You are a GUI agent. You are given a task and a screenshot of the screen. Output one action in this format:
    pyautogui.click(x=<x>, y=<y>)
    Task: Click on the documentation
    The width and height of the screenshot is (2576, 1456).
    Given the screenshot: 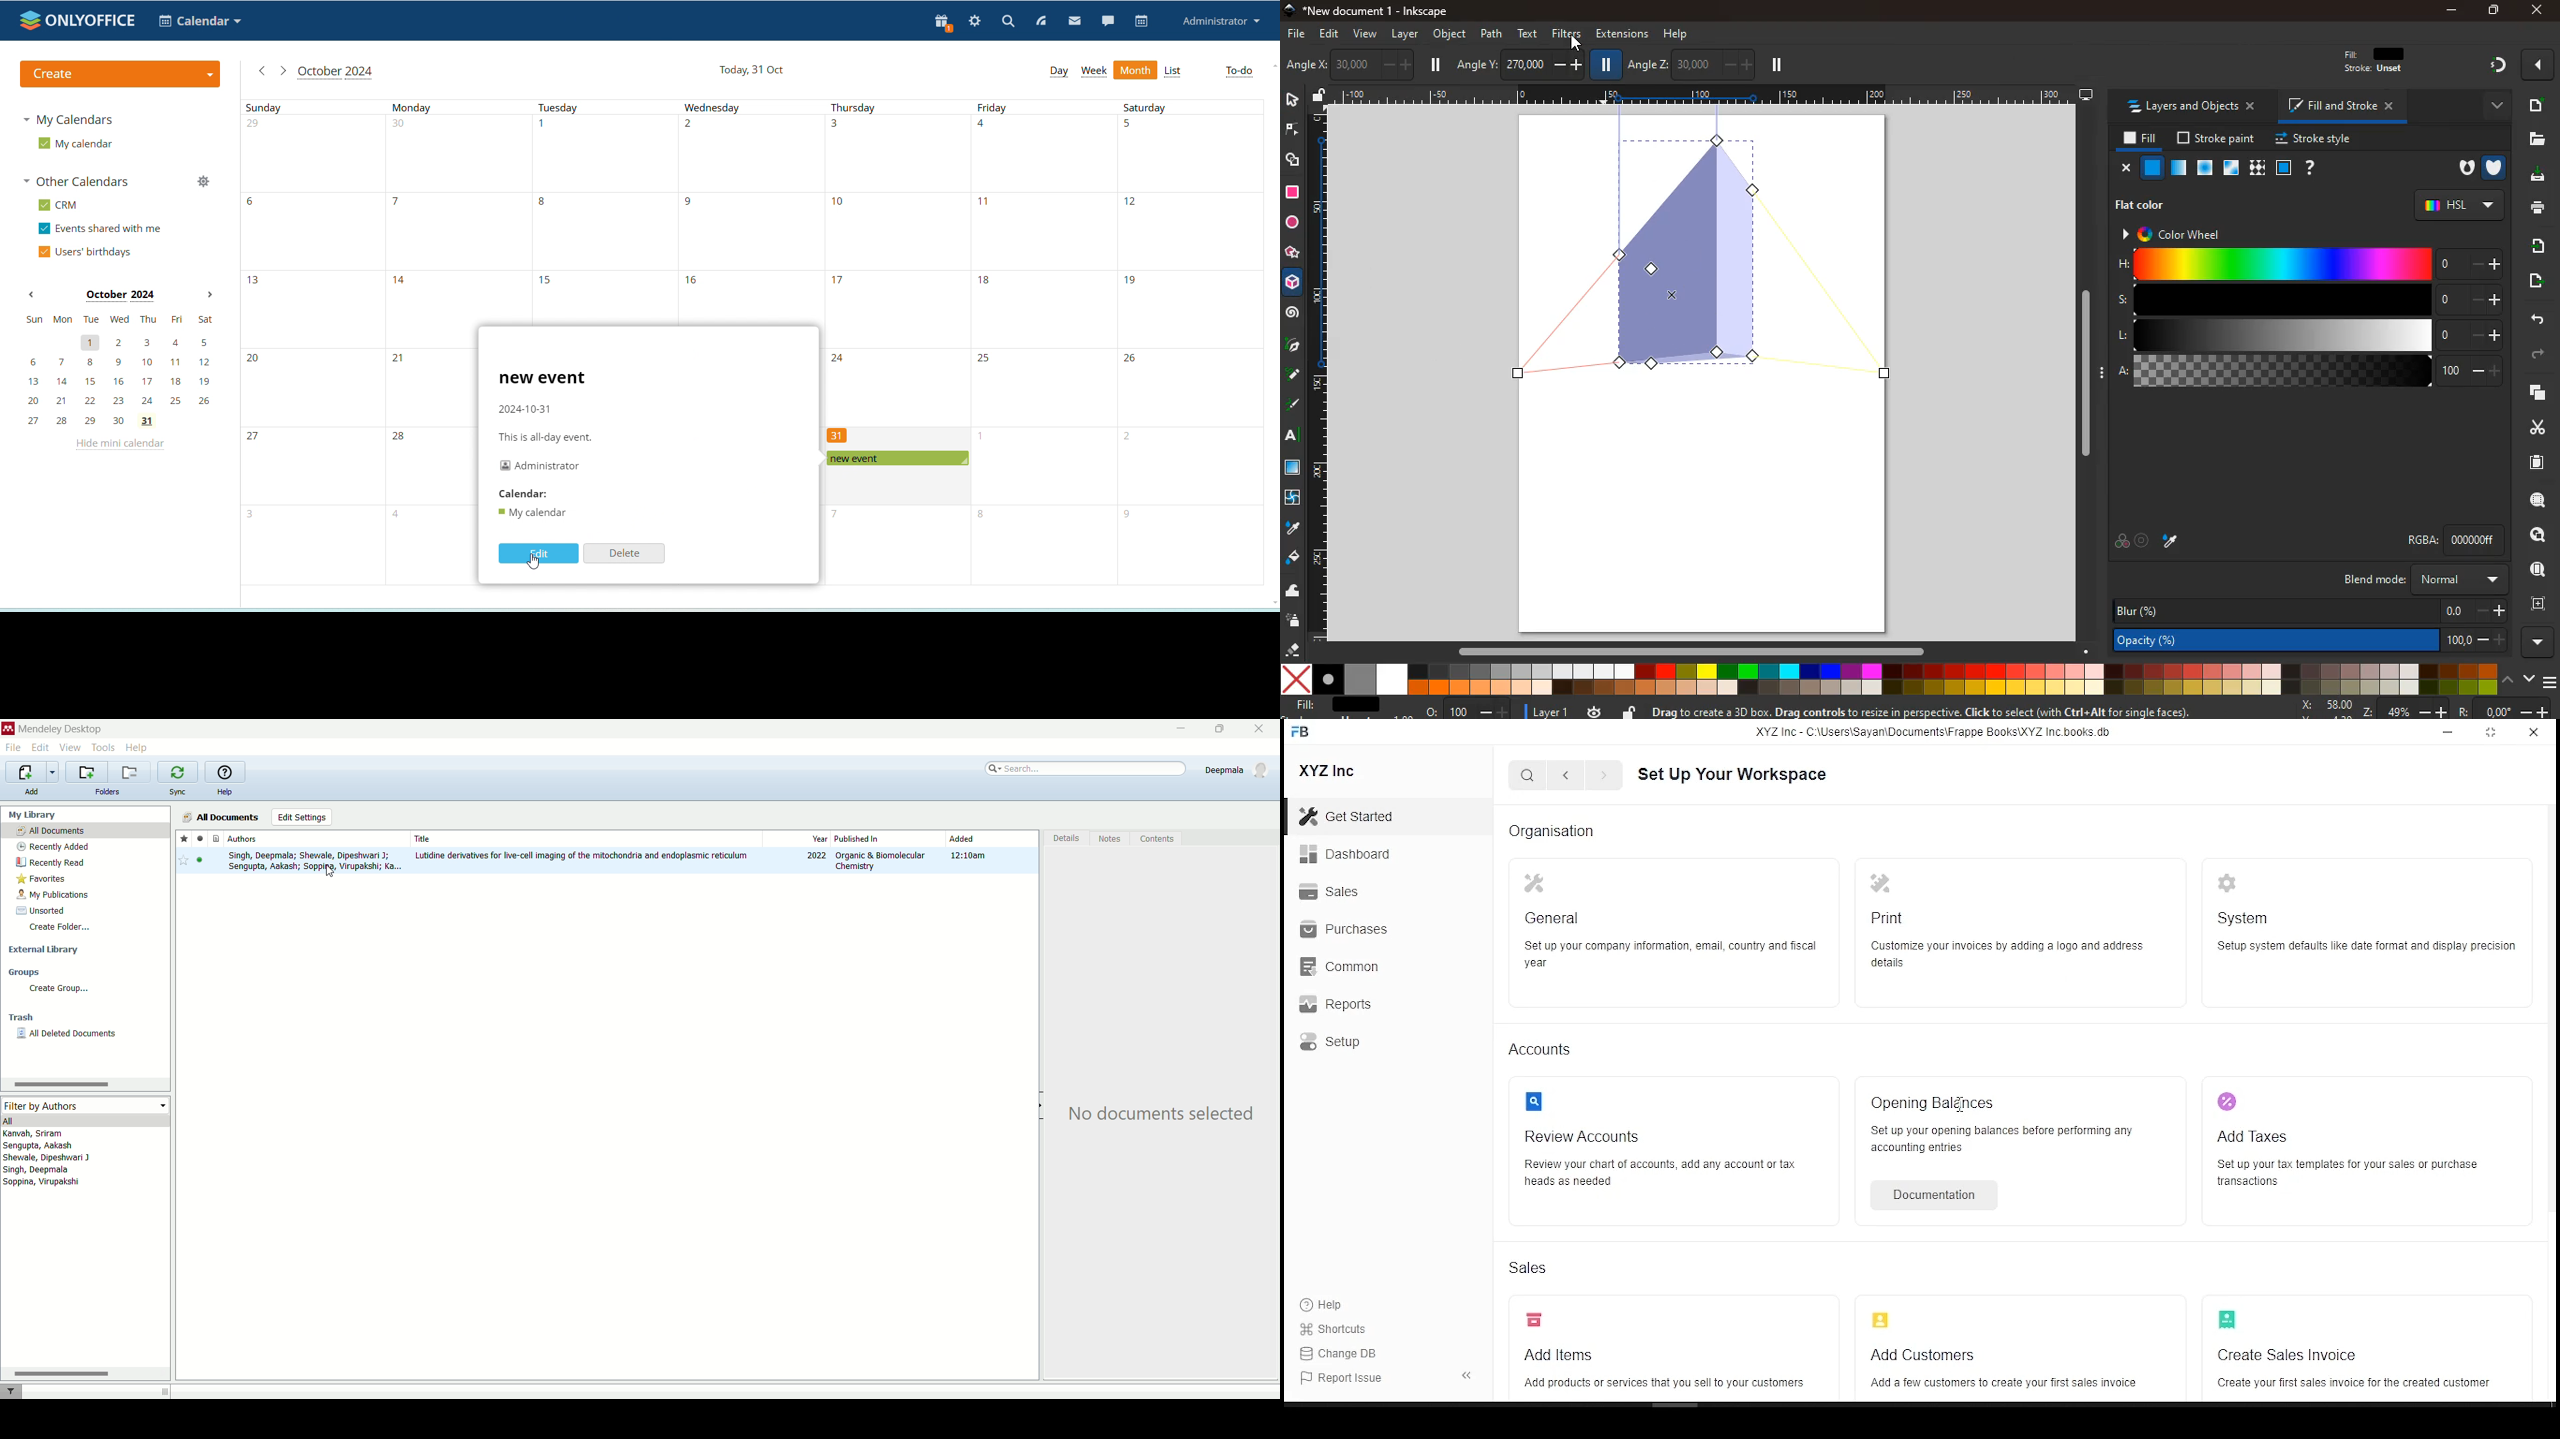 What is the action you would take?
    pyautogui.click(x=1928, y=1194)
    